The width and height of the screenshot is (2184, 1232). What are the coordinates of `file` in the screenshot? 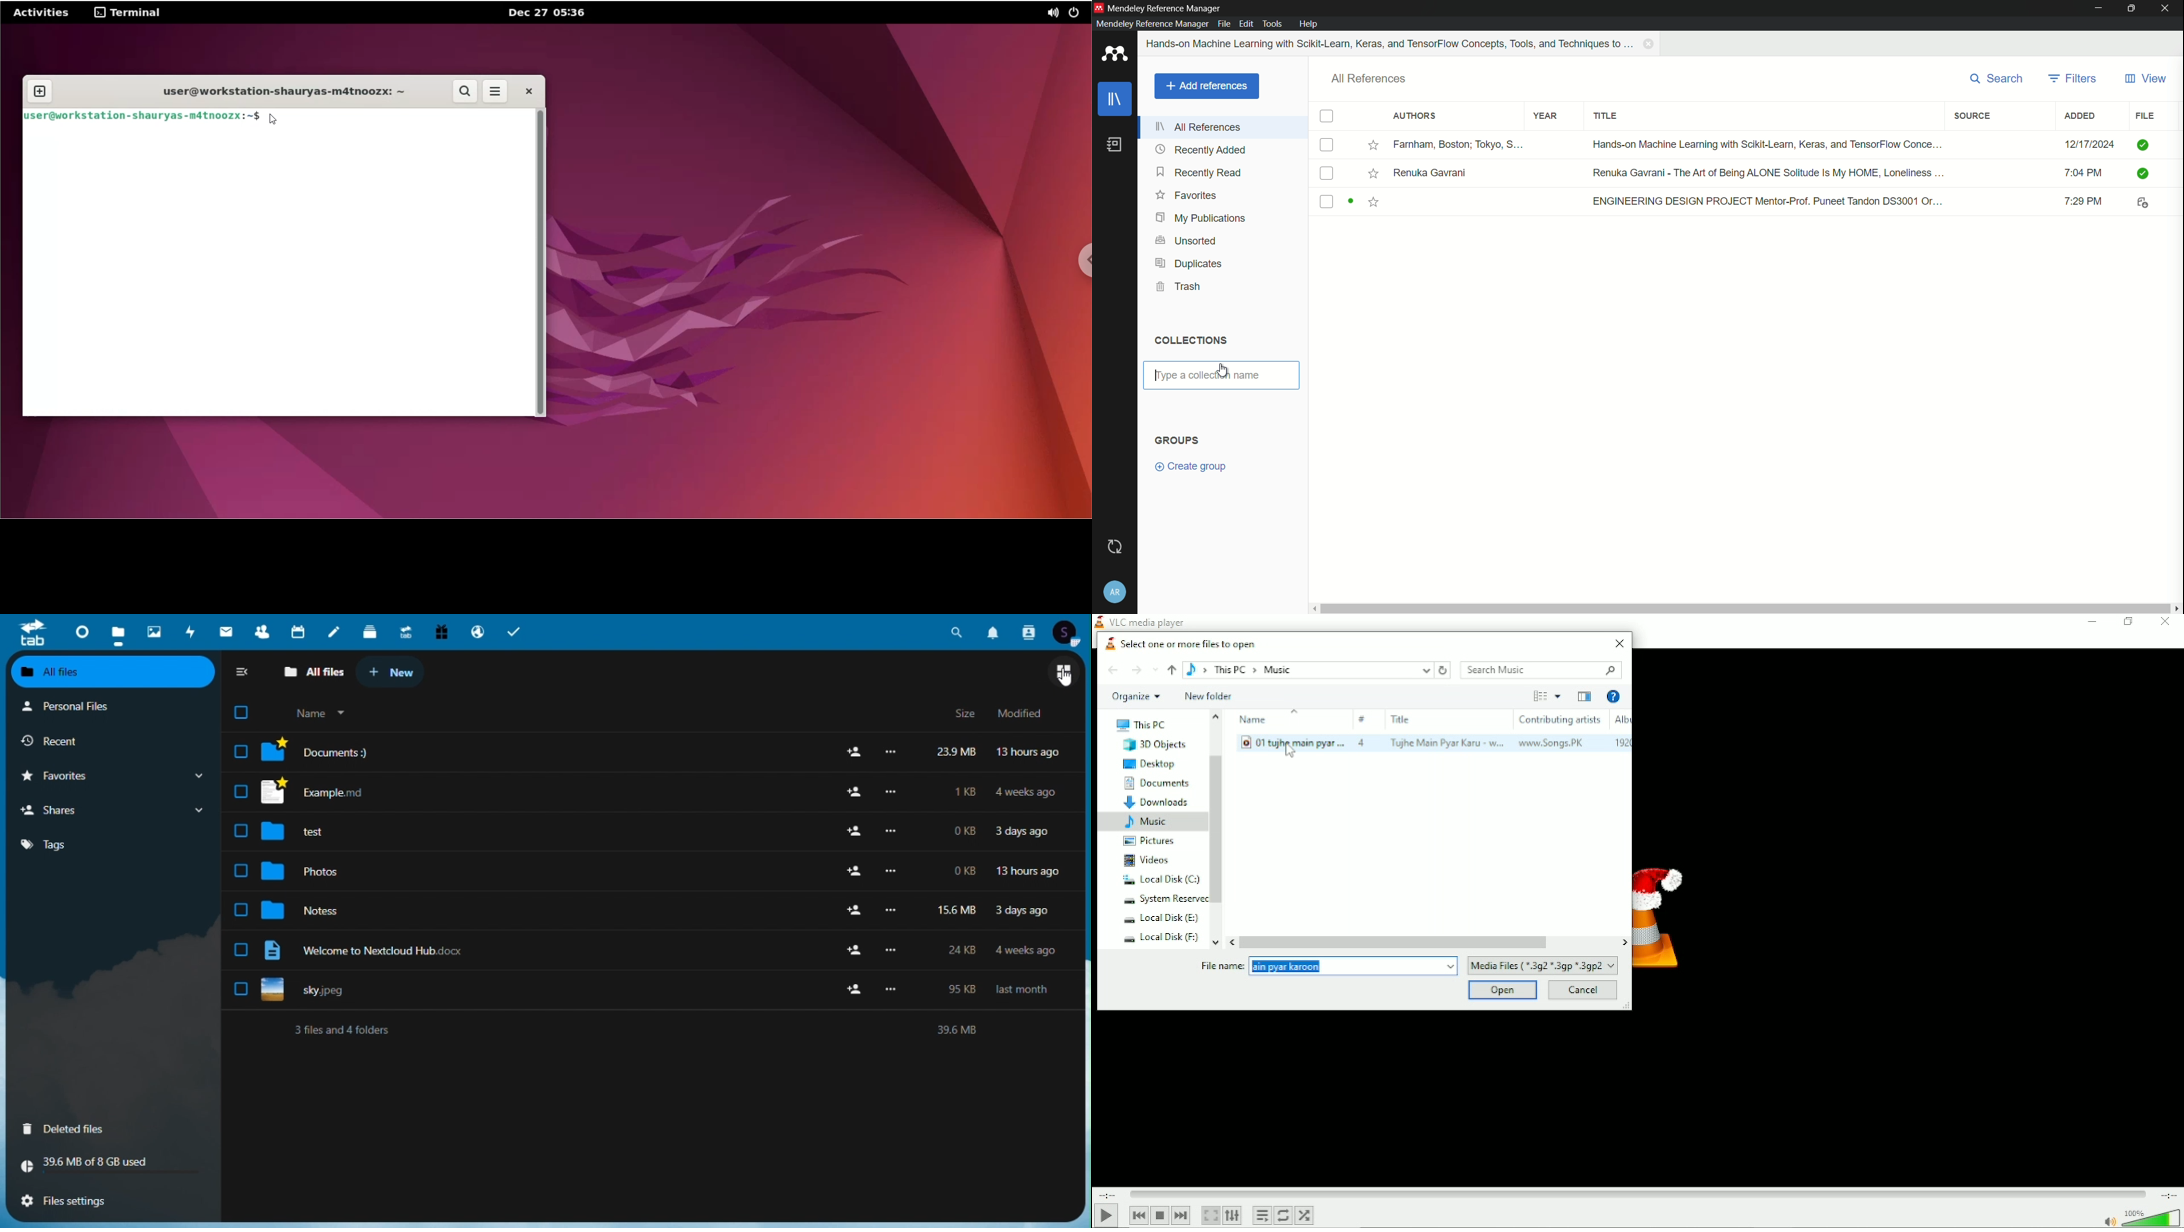 It's located at (275, 791).